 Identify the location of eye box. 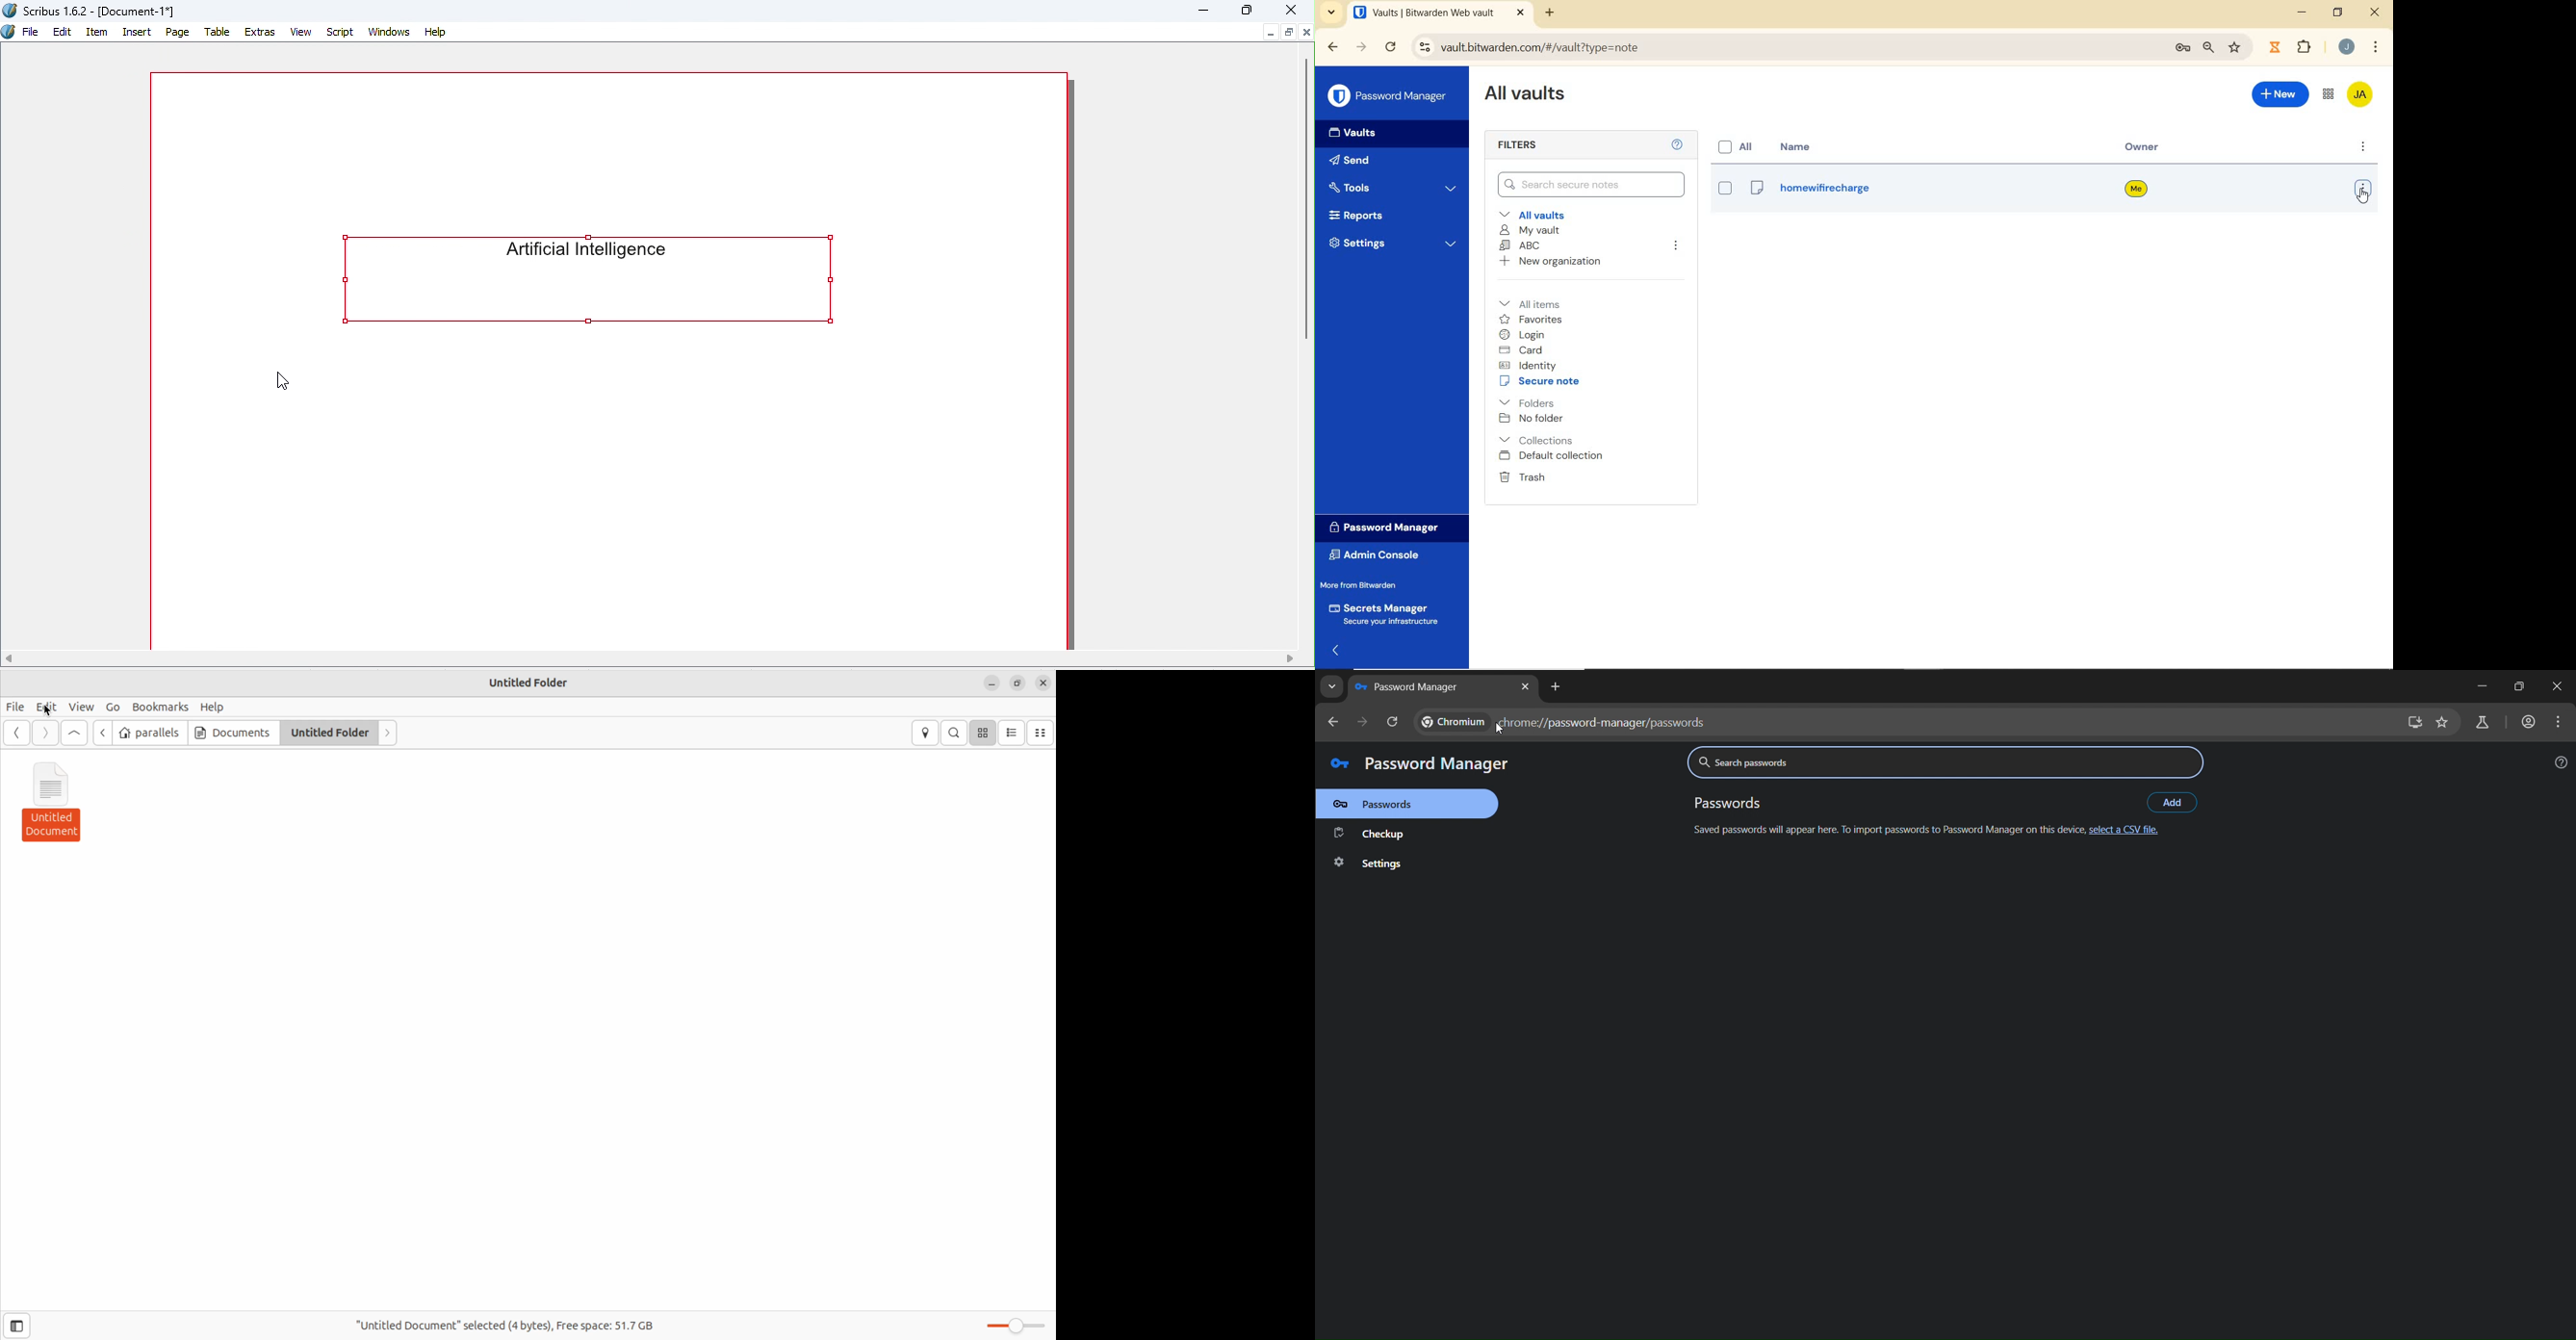
(1724, 188).